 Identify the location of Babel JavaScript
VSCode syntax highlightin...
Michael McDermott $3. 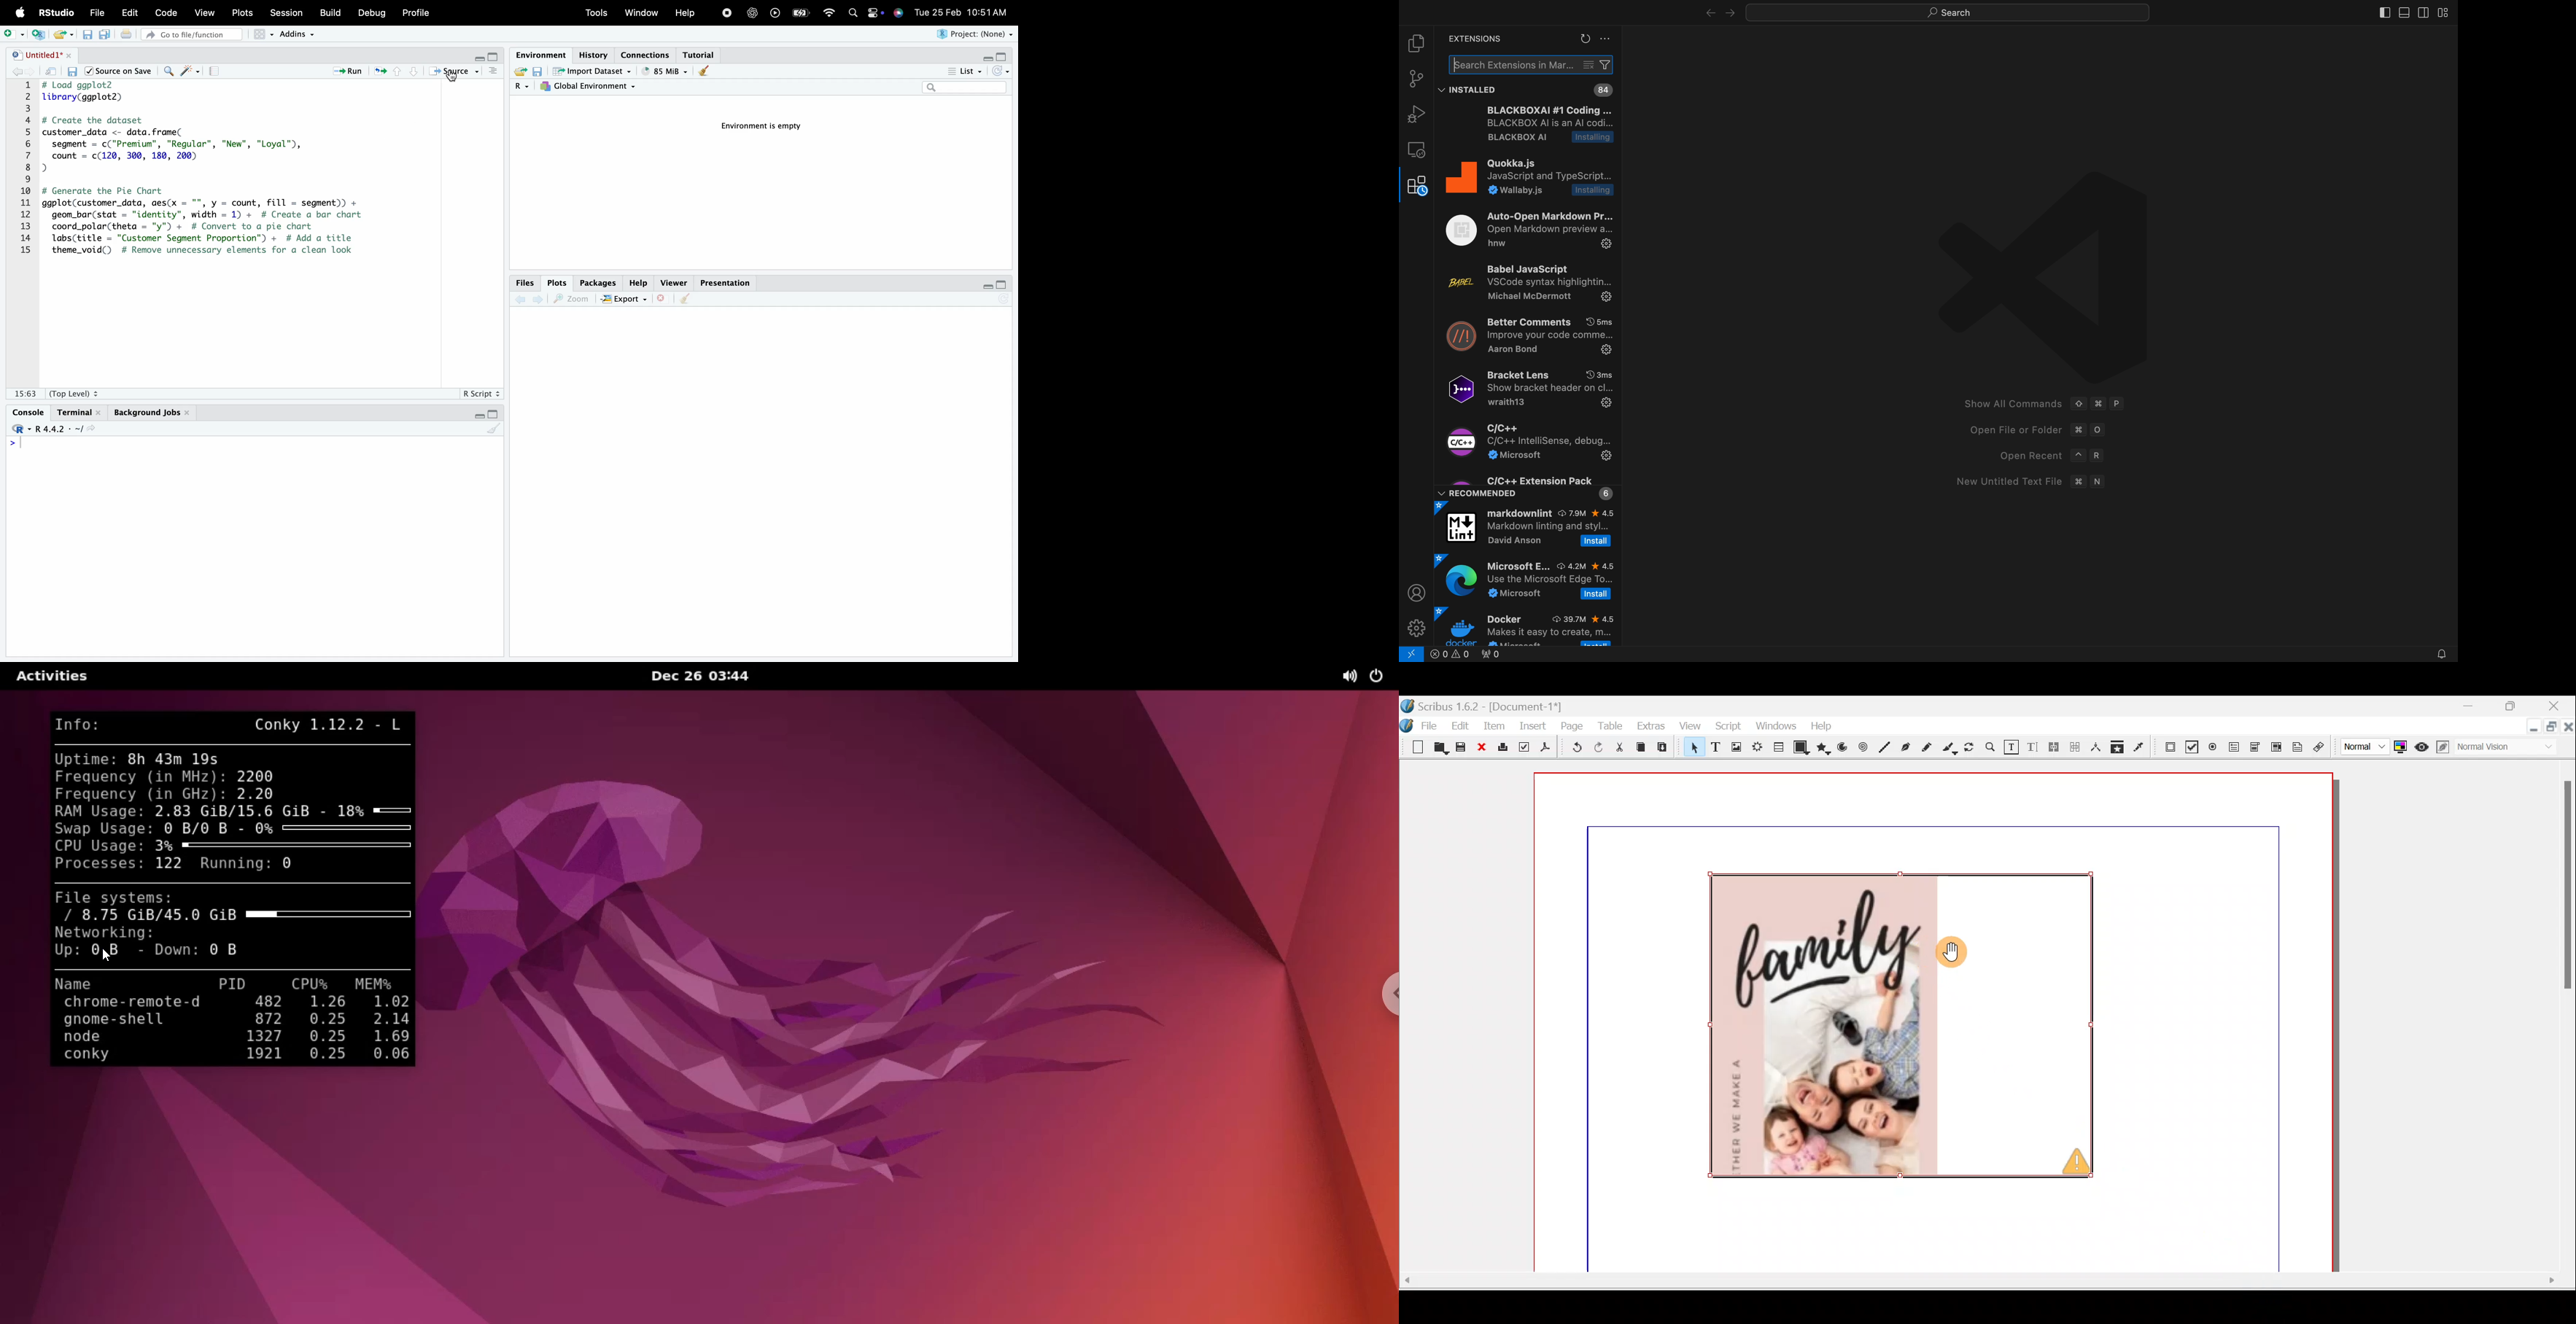
(1528, 282).